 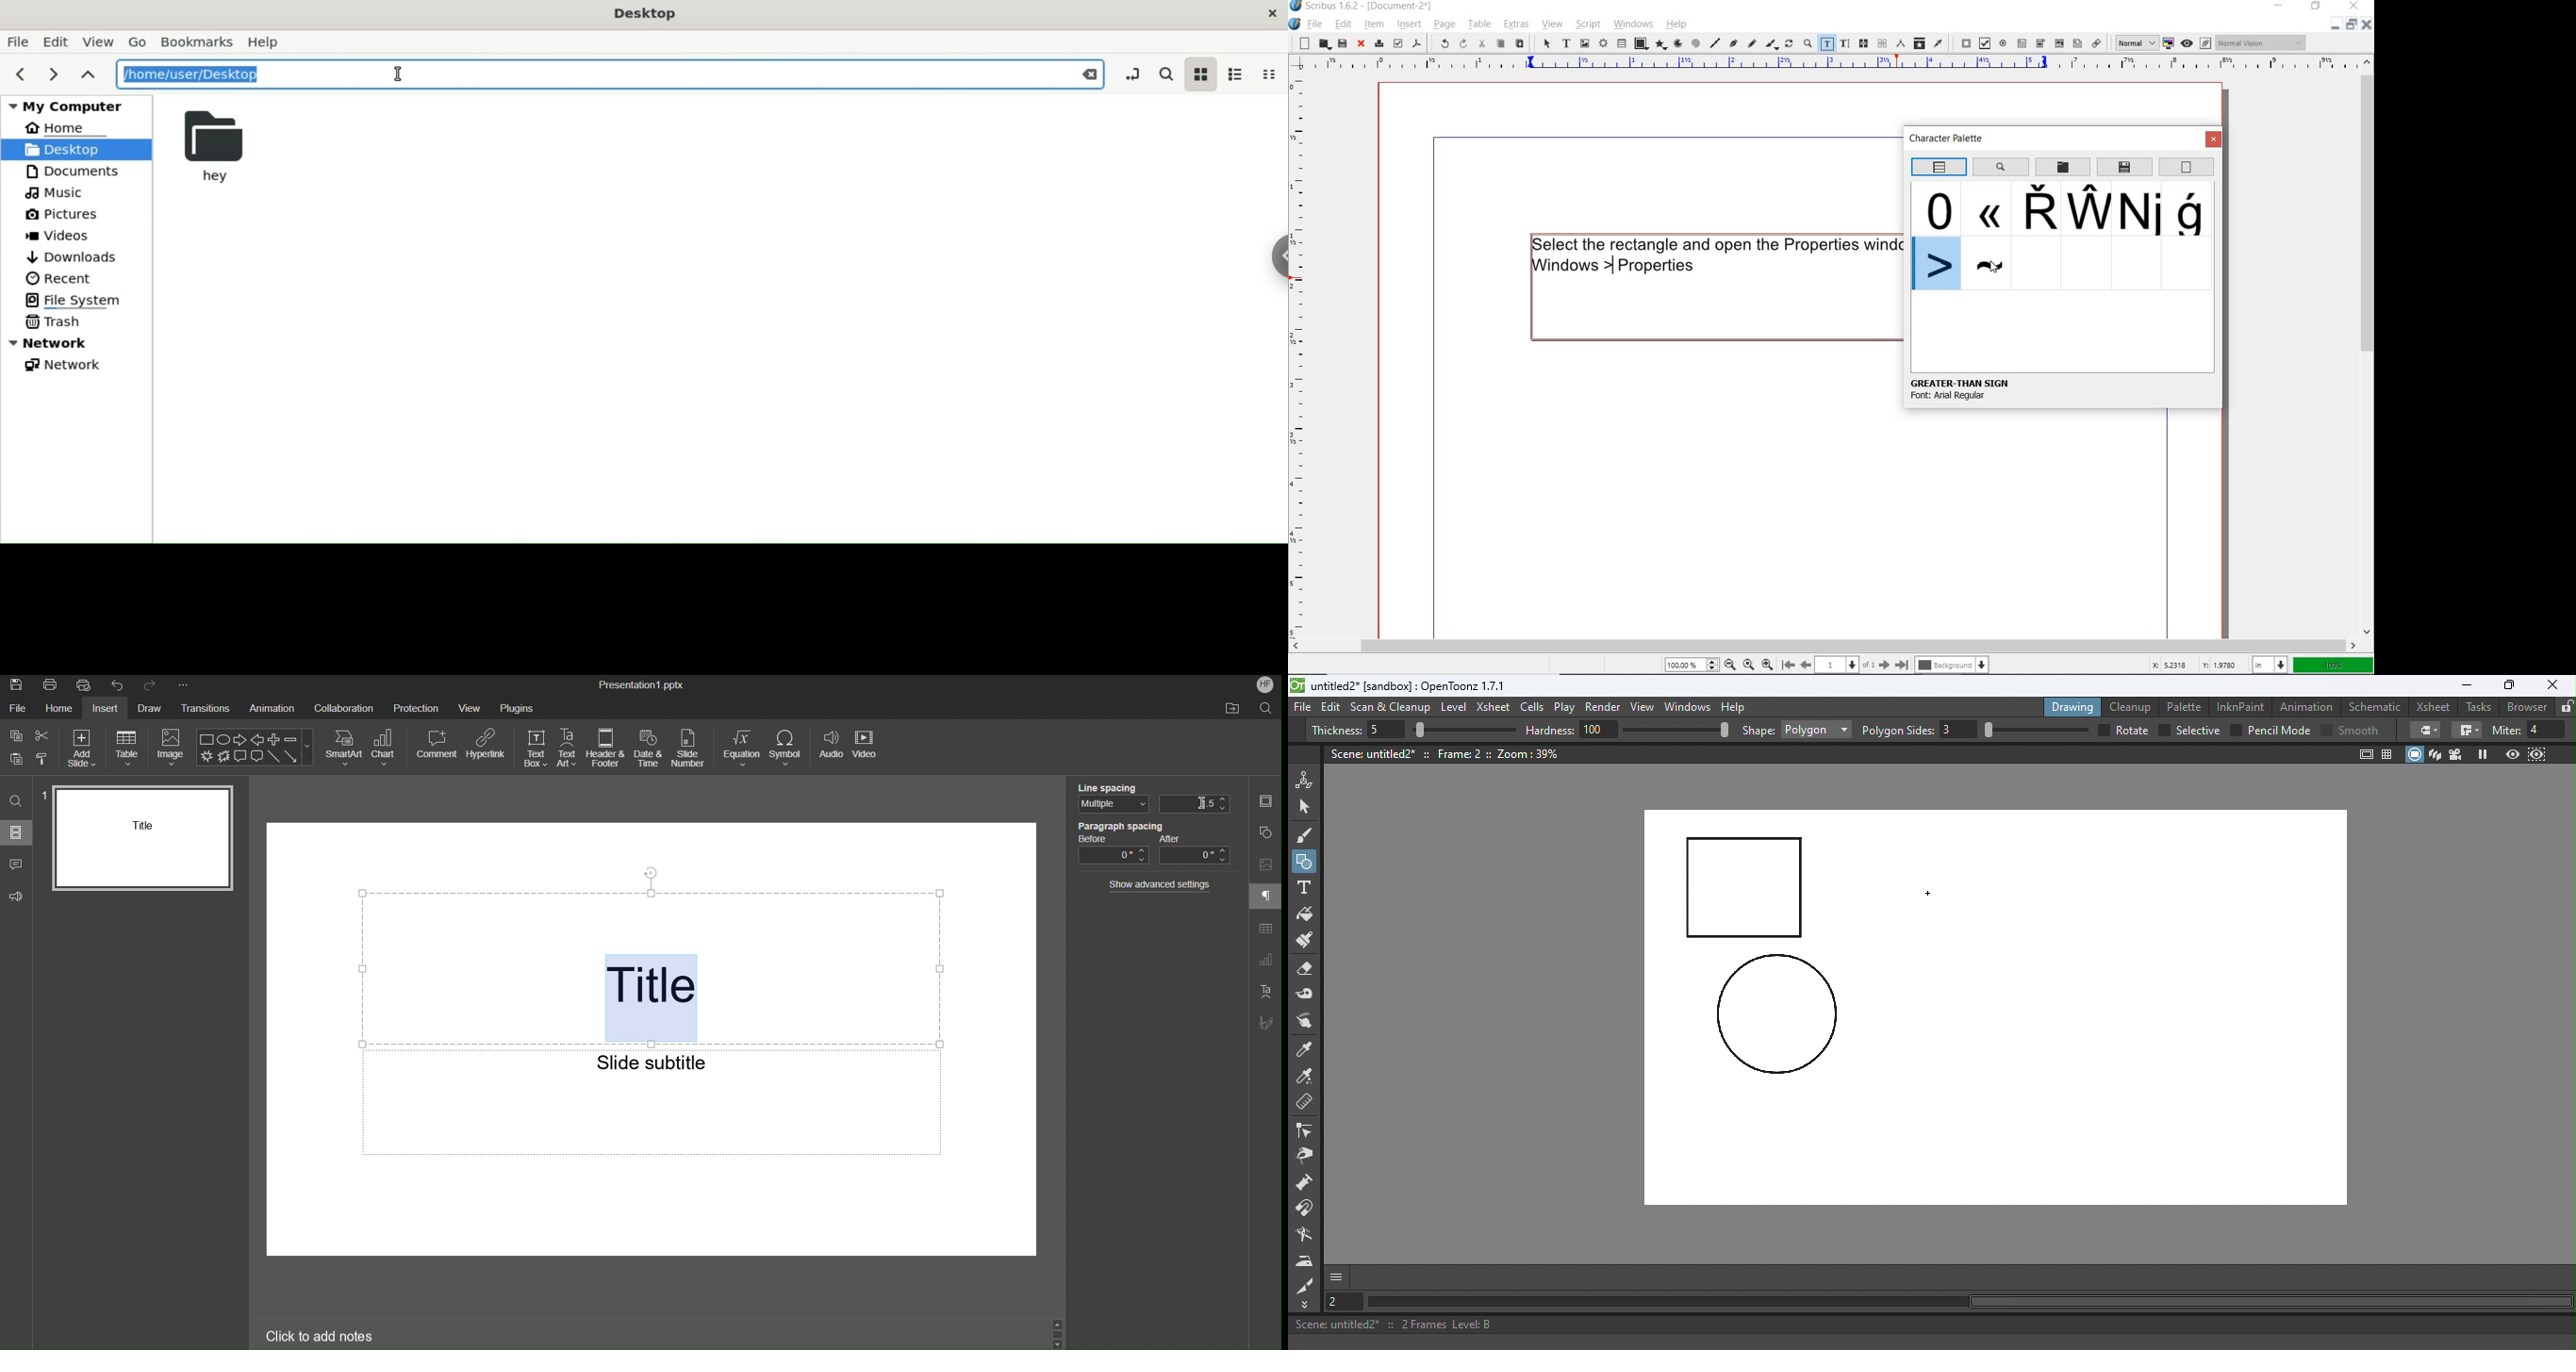 I want to click on Close, so click(x=2551, y=685).